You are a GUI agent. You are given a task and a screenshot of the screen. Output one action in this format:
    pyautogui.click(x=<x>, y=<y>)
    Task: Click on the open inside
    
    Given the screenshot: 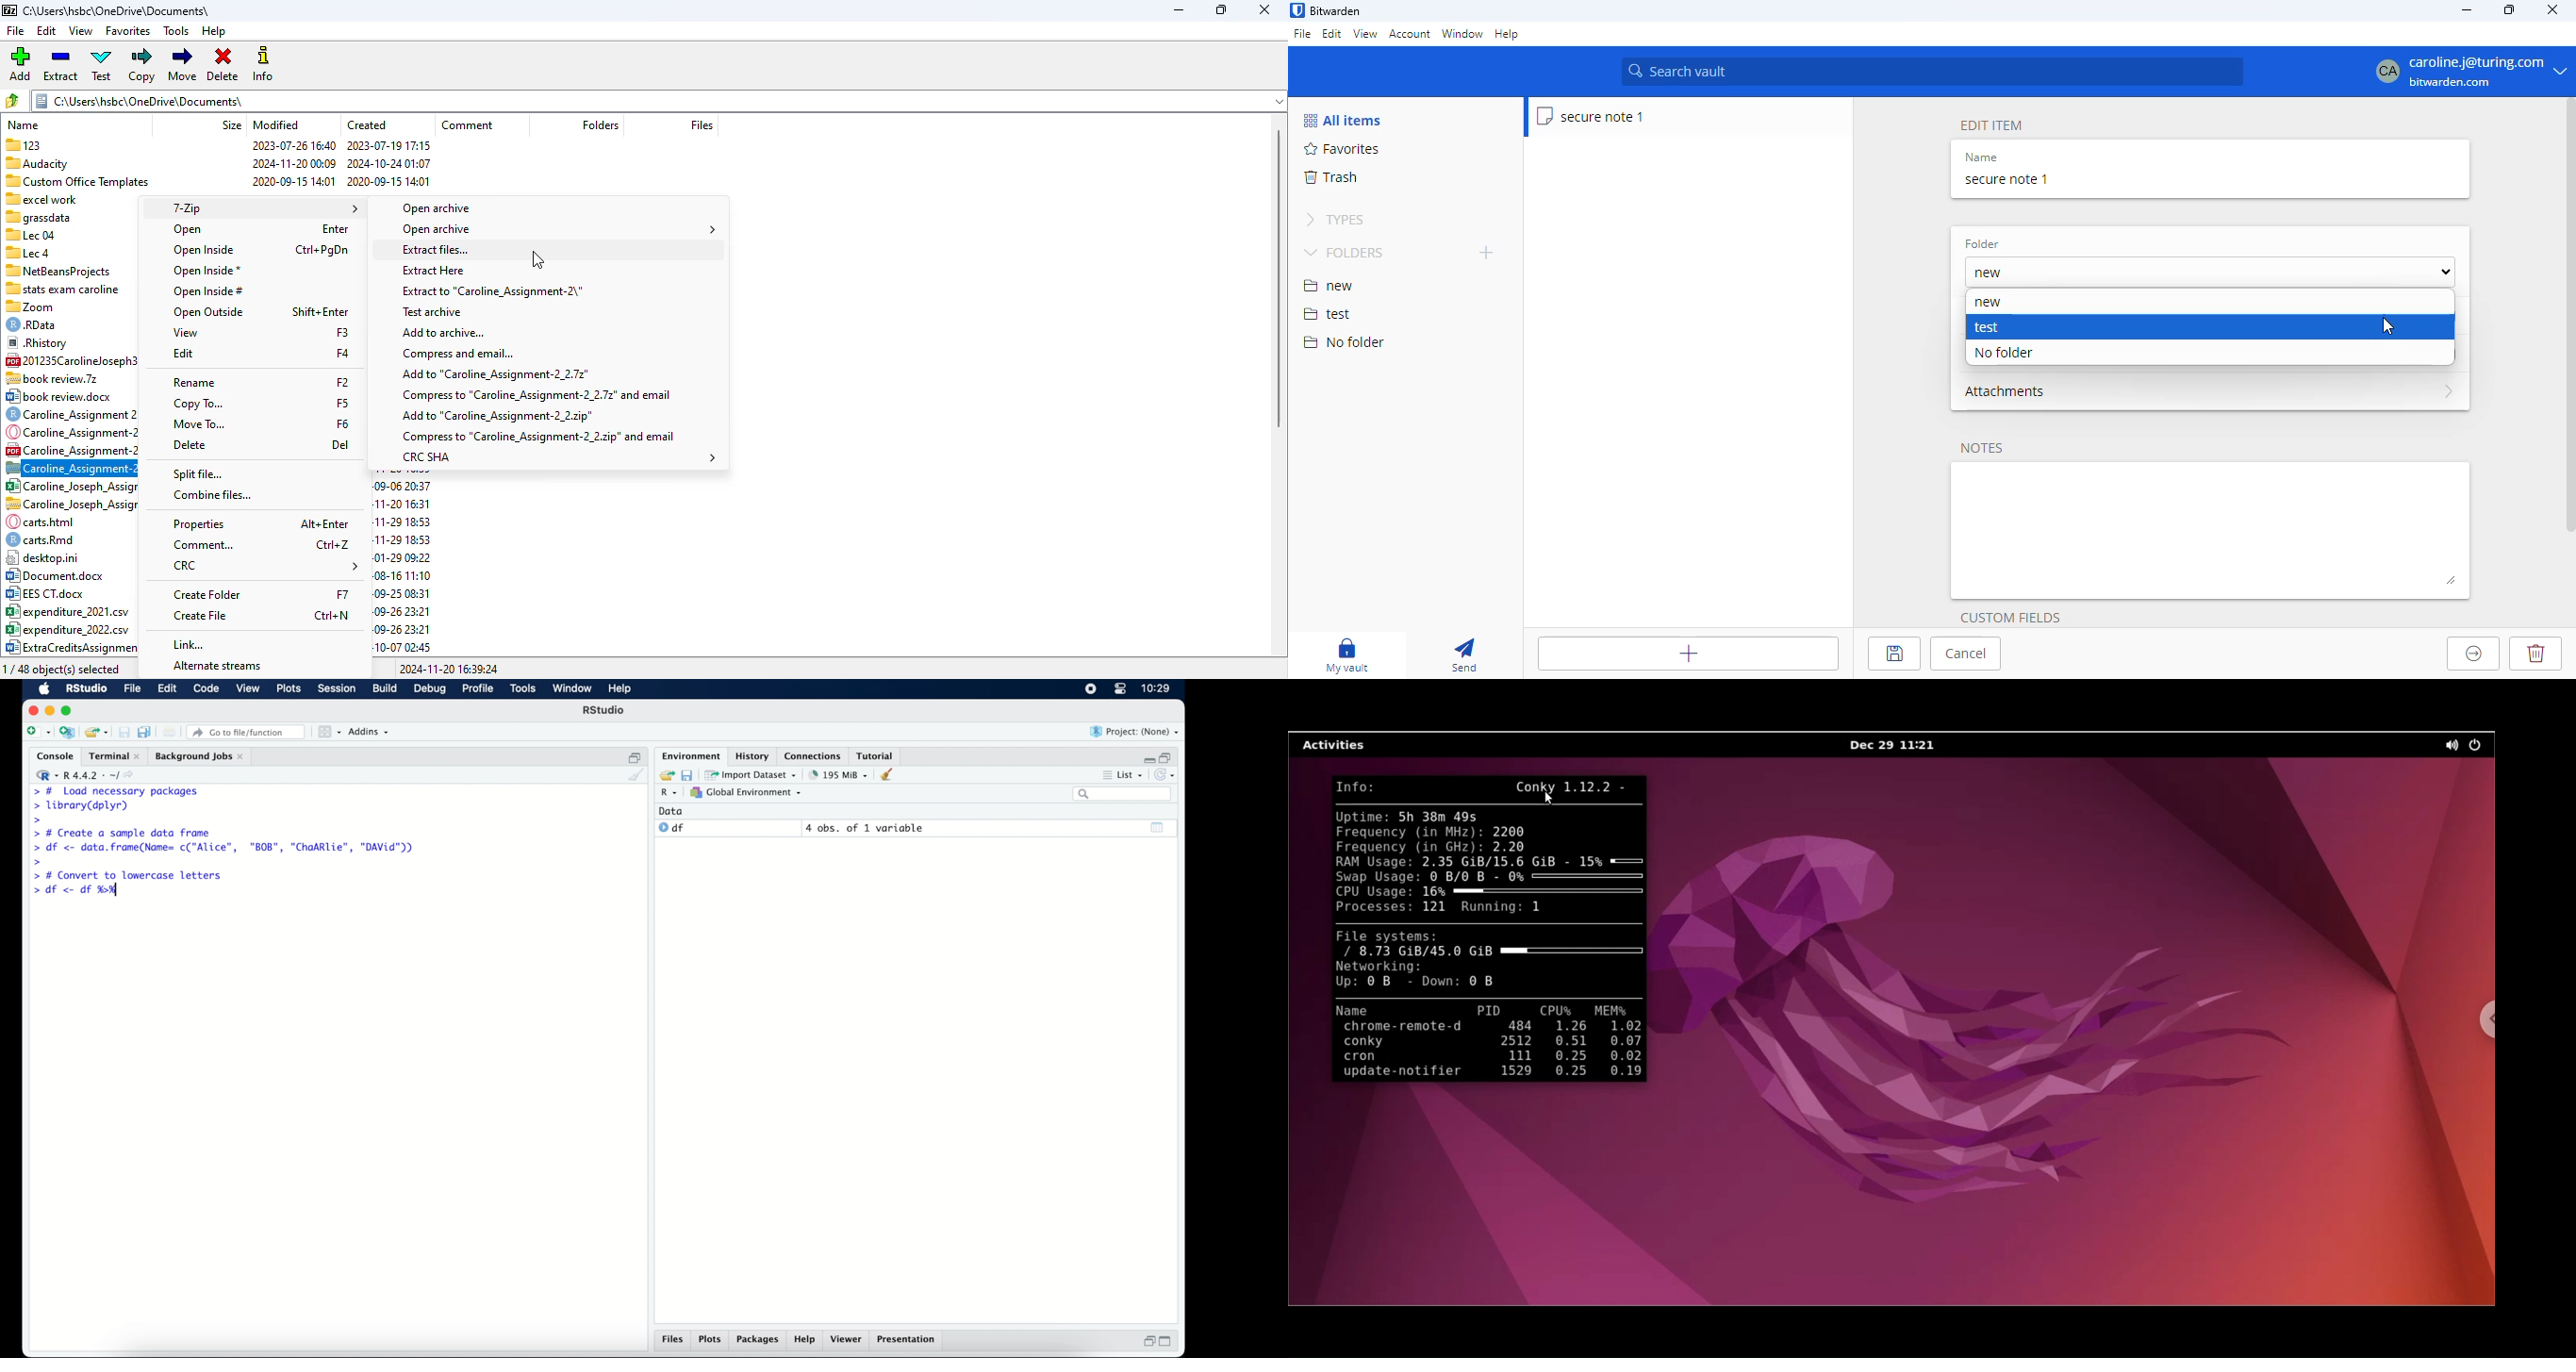 What is the action you would take?
    pyautogui.click(x=205, y=251)
    